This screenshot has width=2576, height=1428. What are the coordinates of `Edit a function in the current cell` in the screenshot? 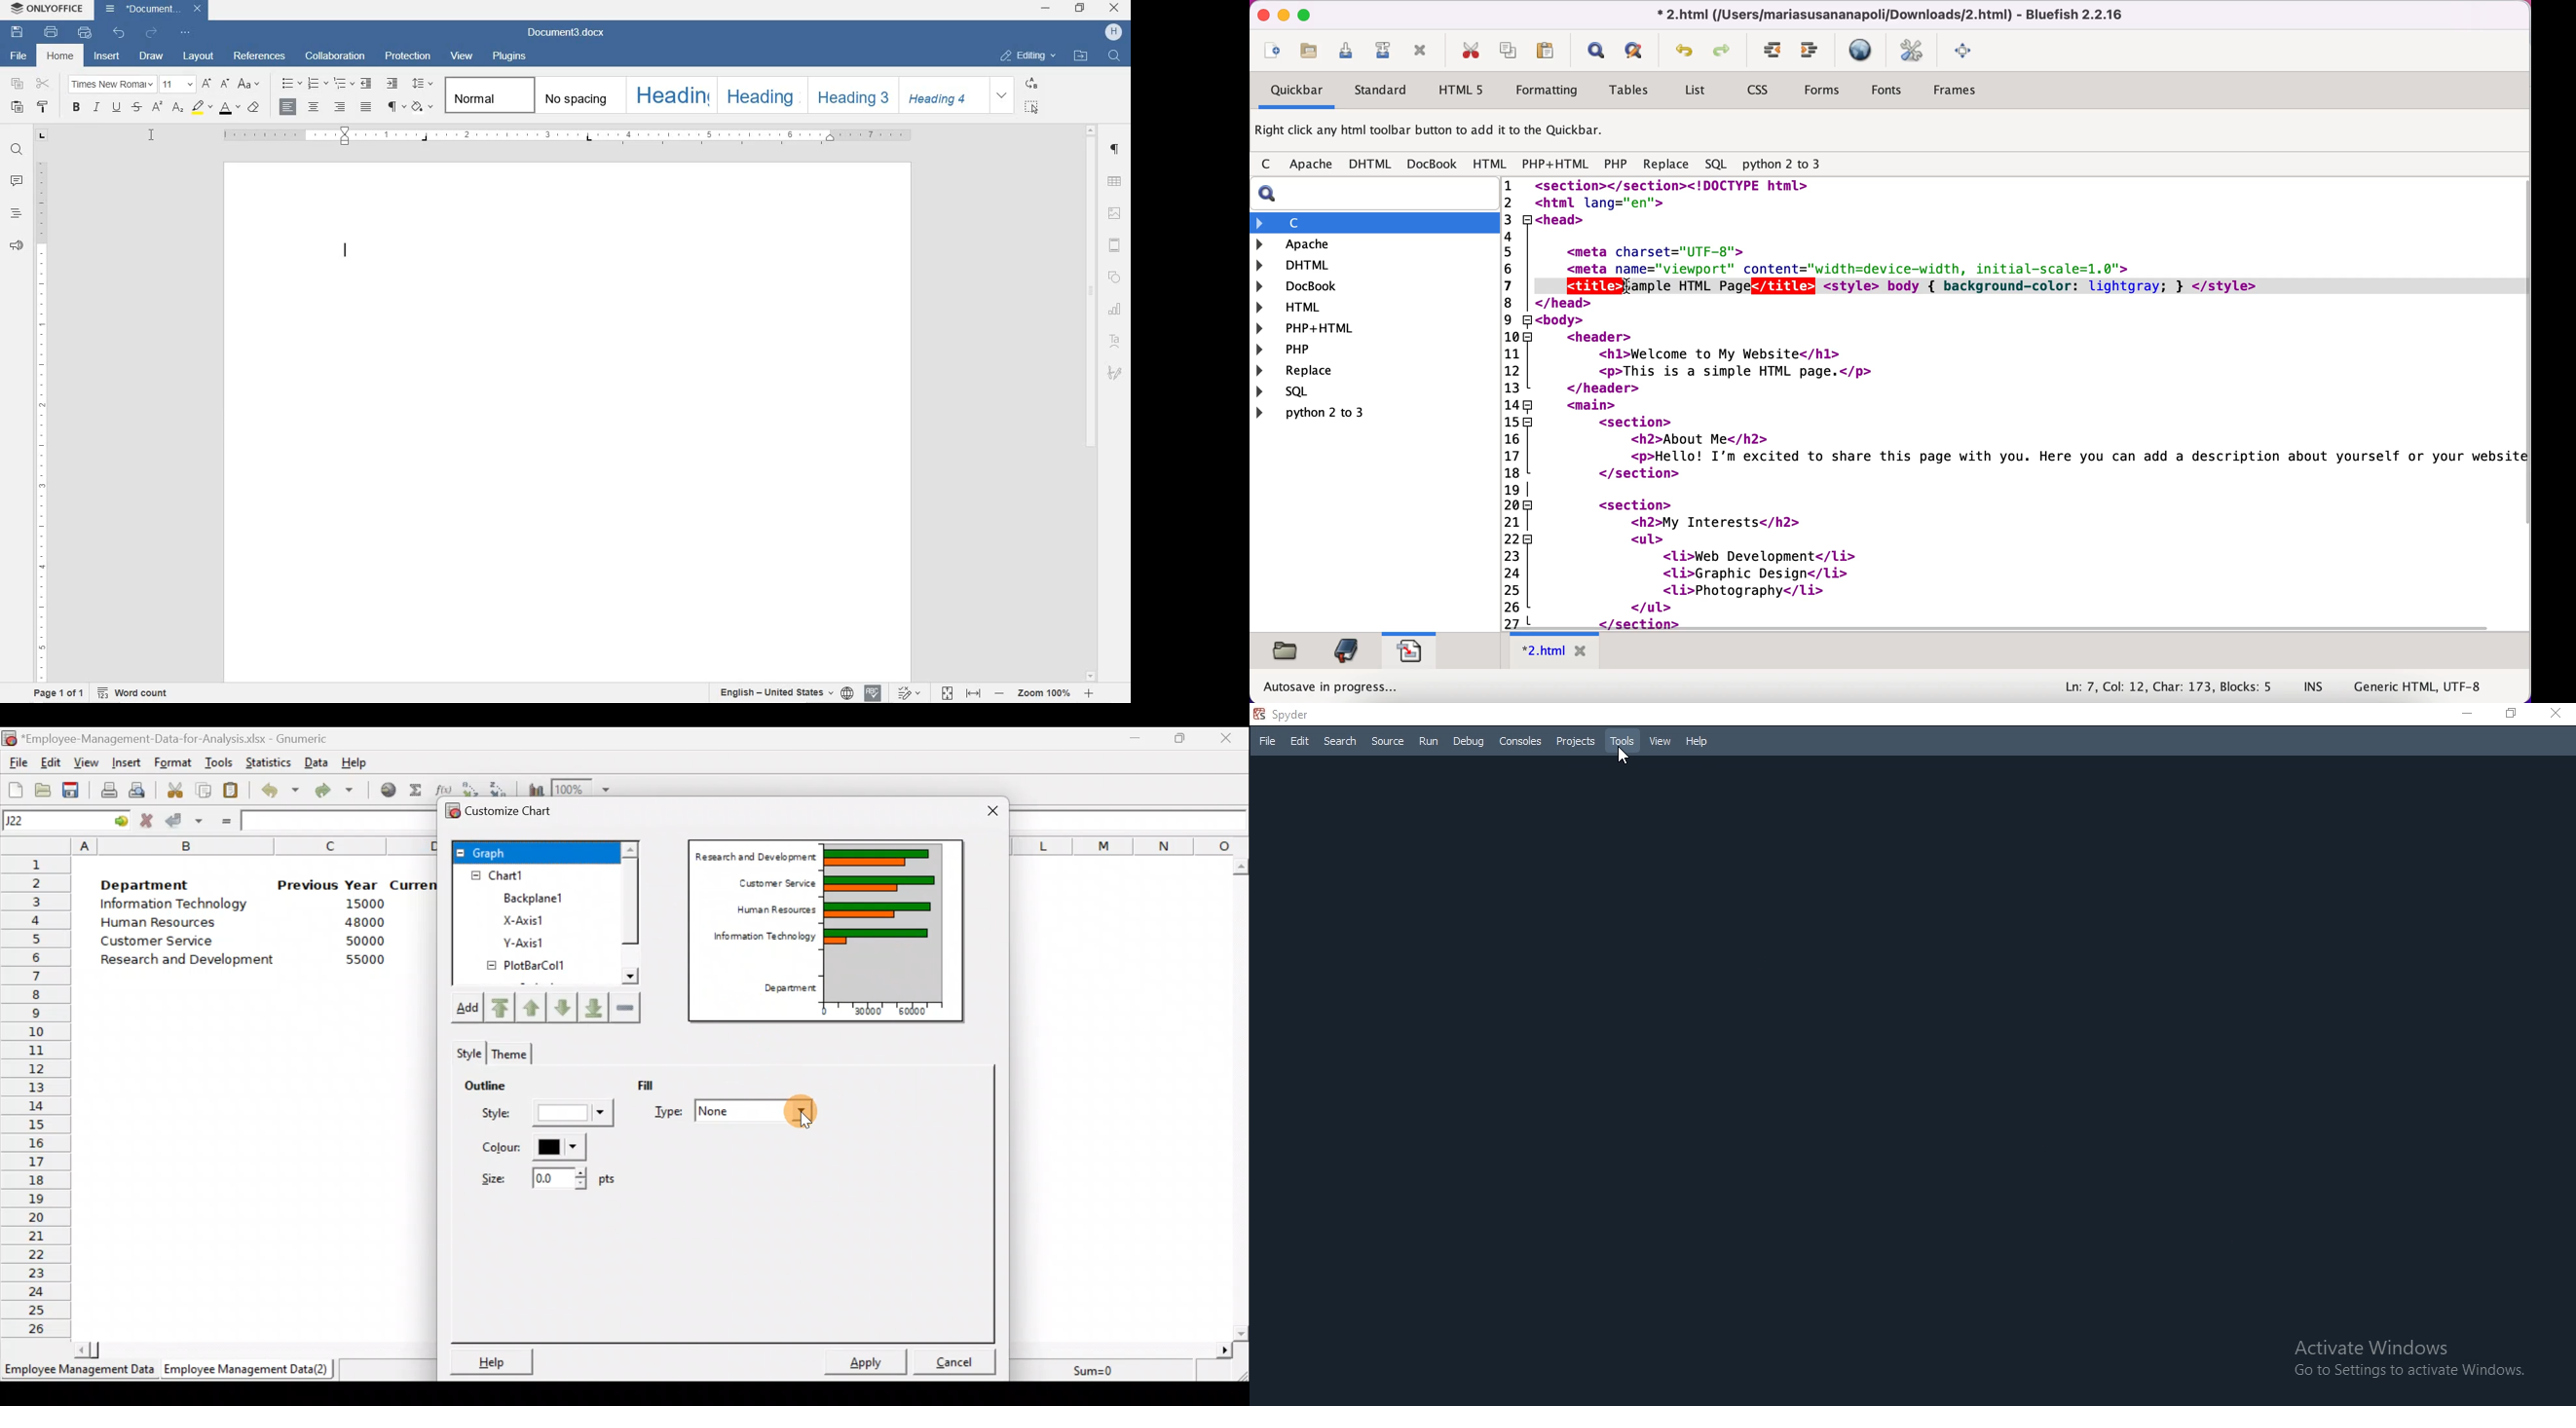 It's located at (444, 788).